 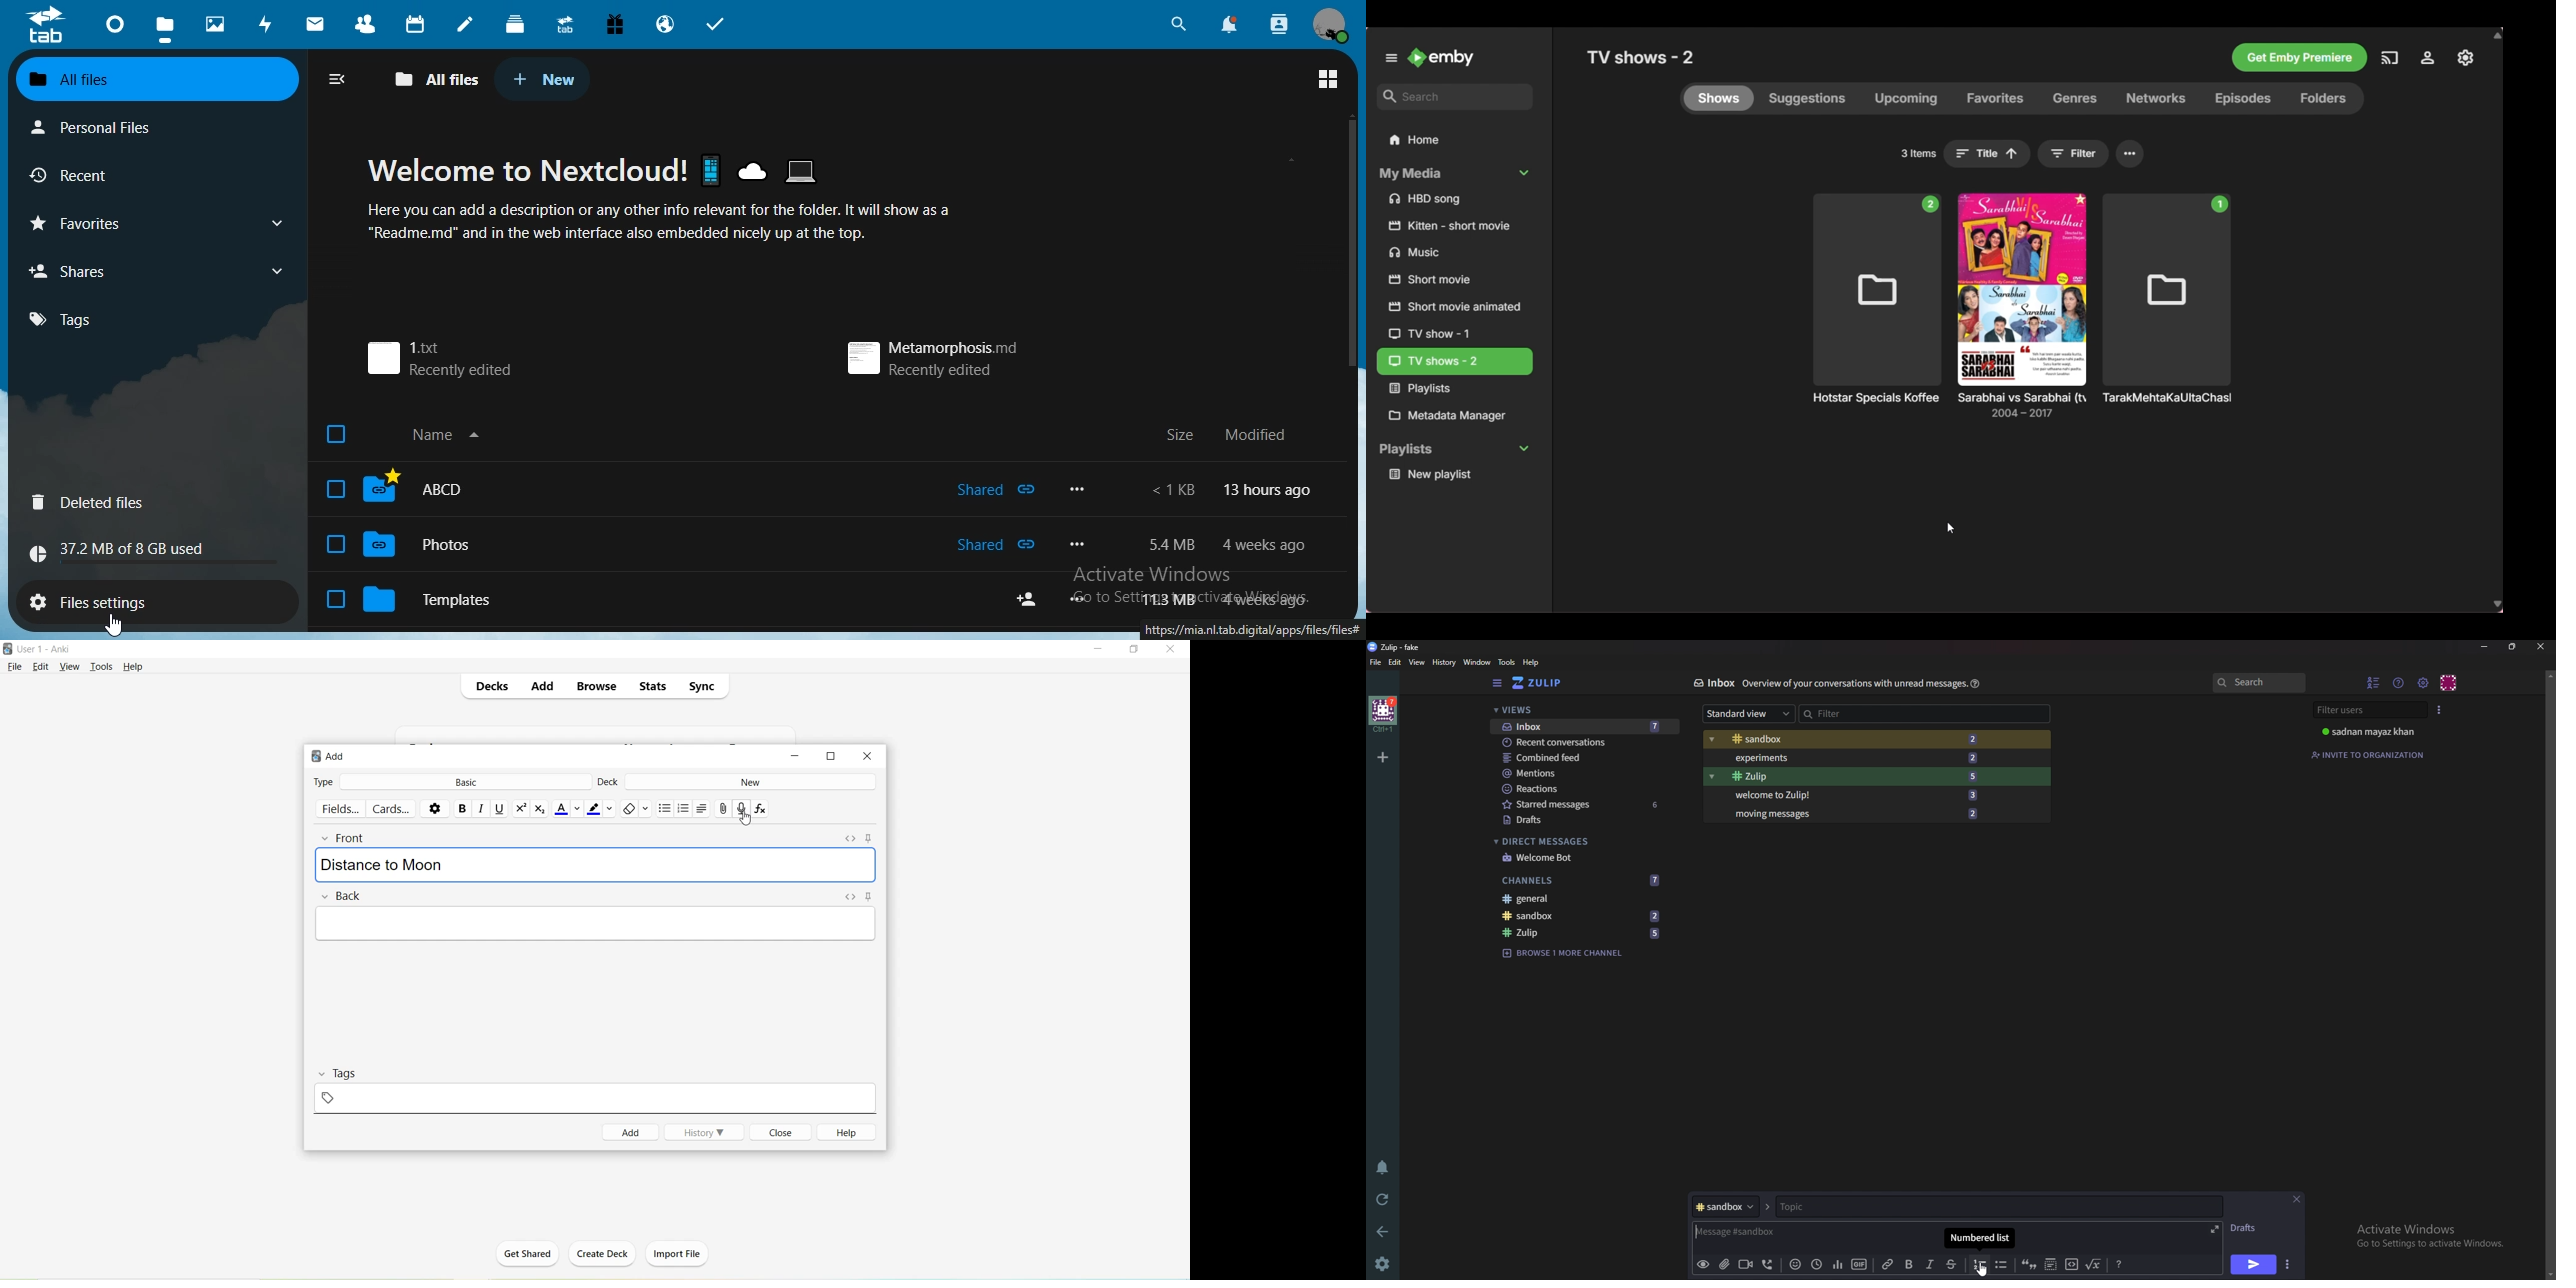 I want to click on Templates, so click(x=438, y=599).